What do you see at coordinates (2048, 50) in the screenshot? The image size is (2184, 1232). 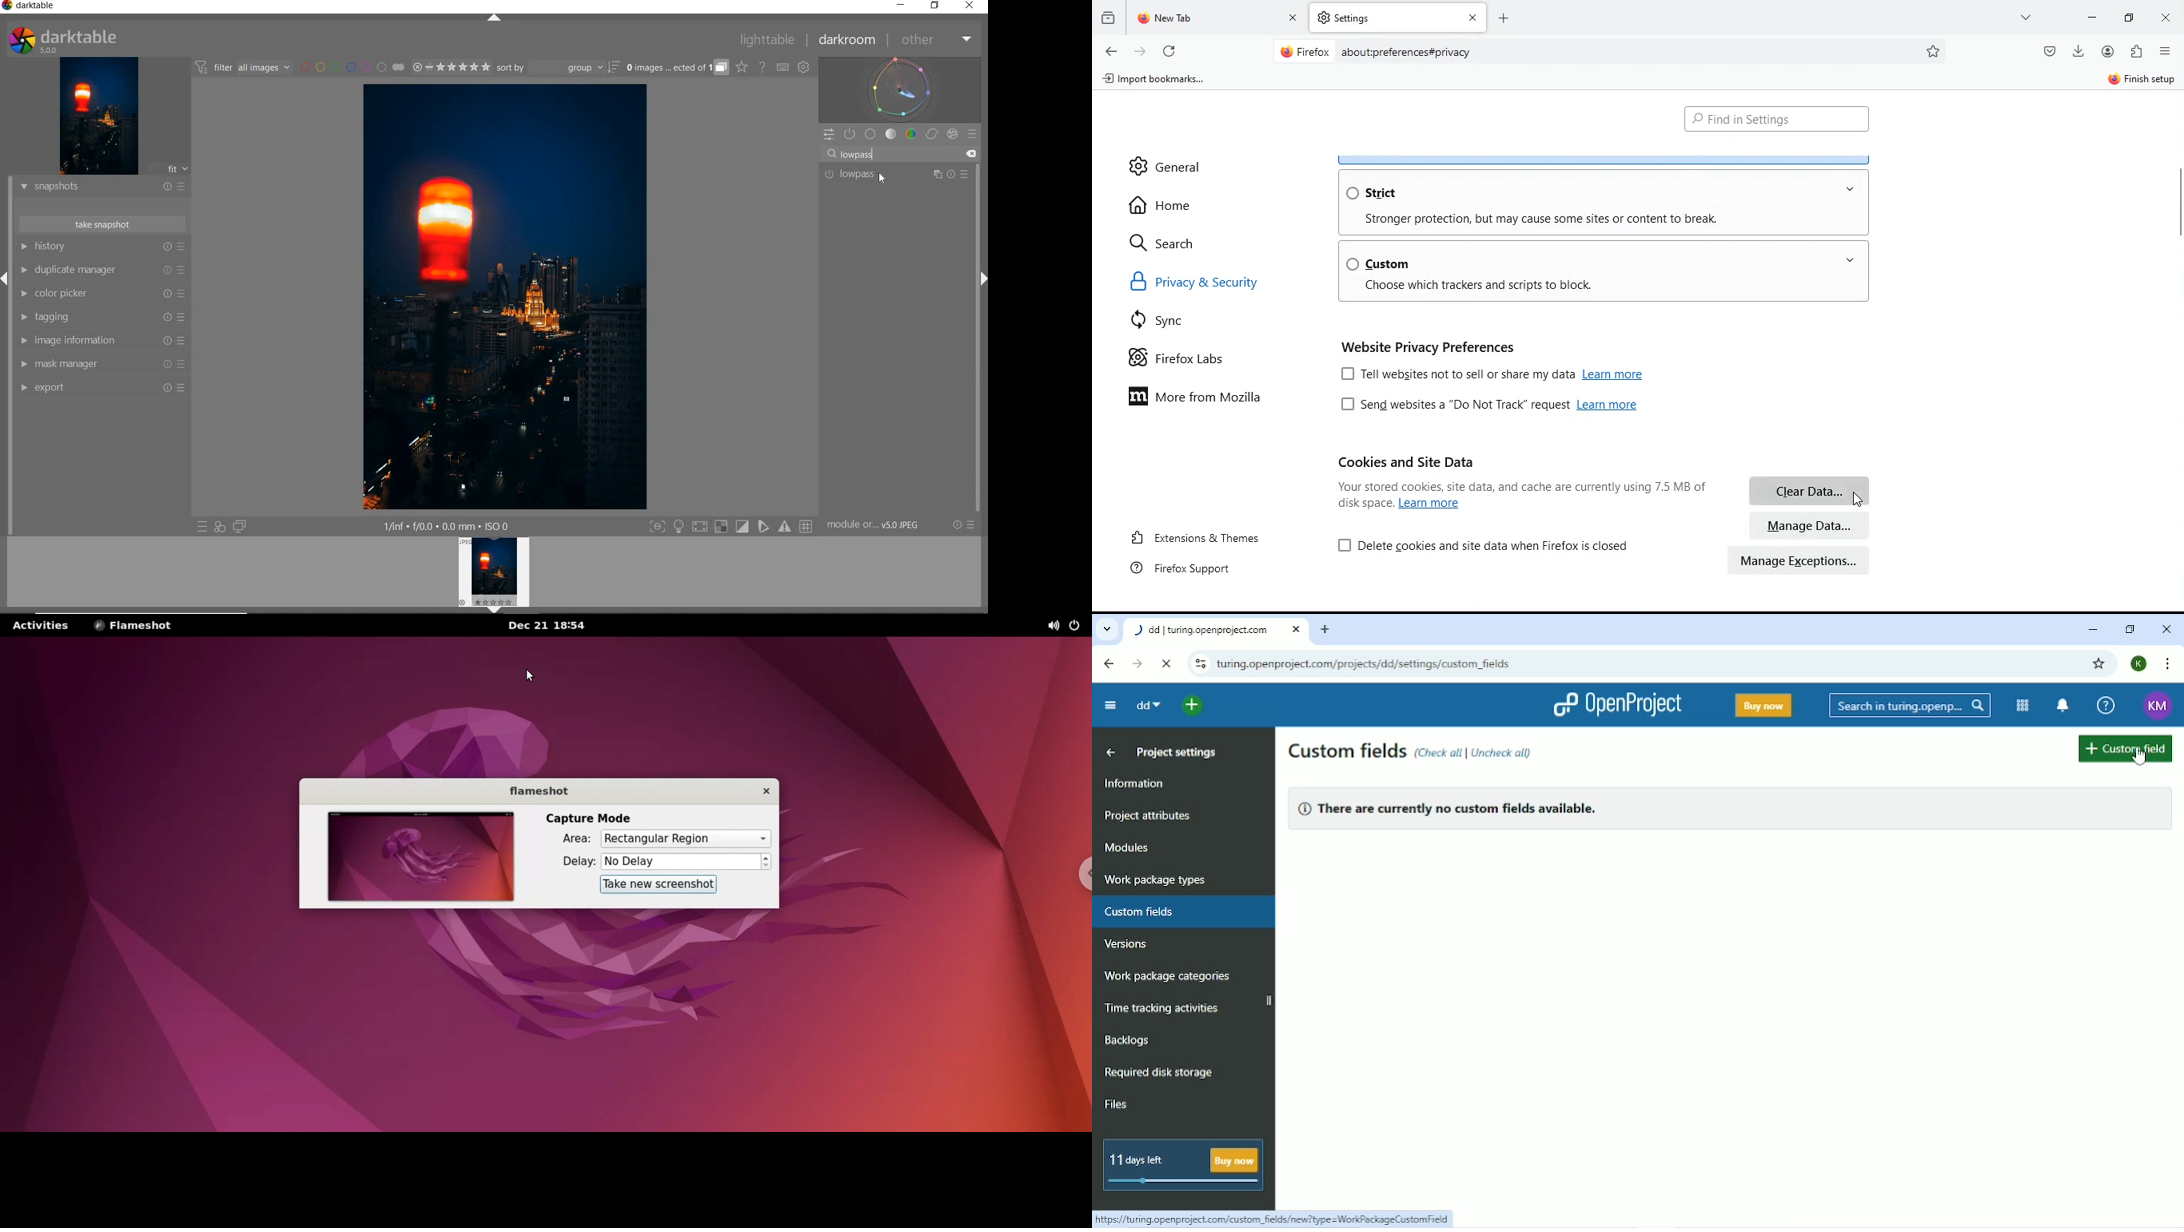 I see `pocket` at bounding box center [2048, 50].